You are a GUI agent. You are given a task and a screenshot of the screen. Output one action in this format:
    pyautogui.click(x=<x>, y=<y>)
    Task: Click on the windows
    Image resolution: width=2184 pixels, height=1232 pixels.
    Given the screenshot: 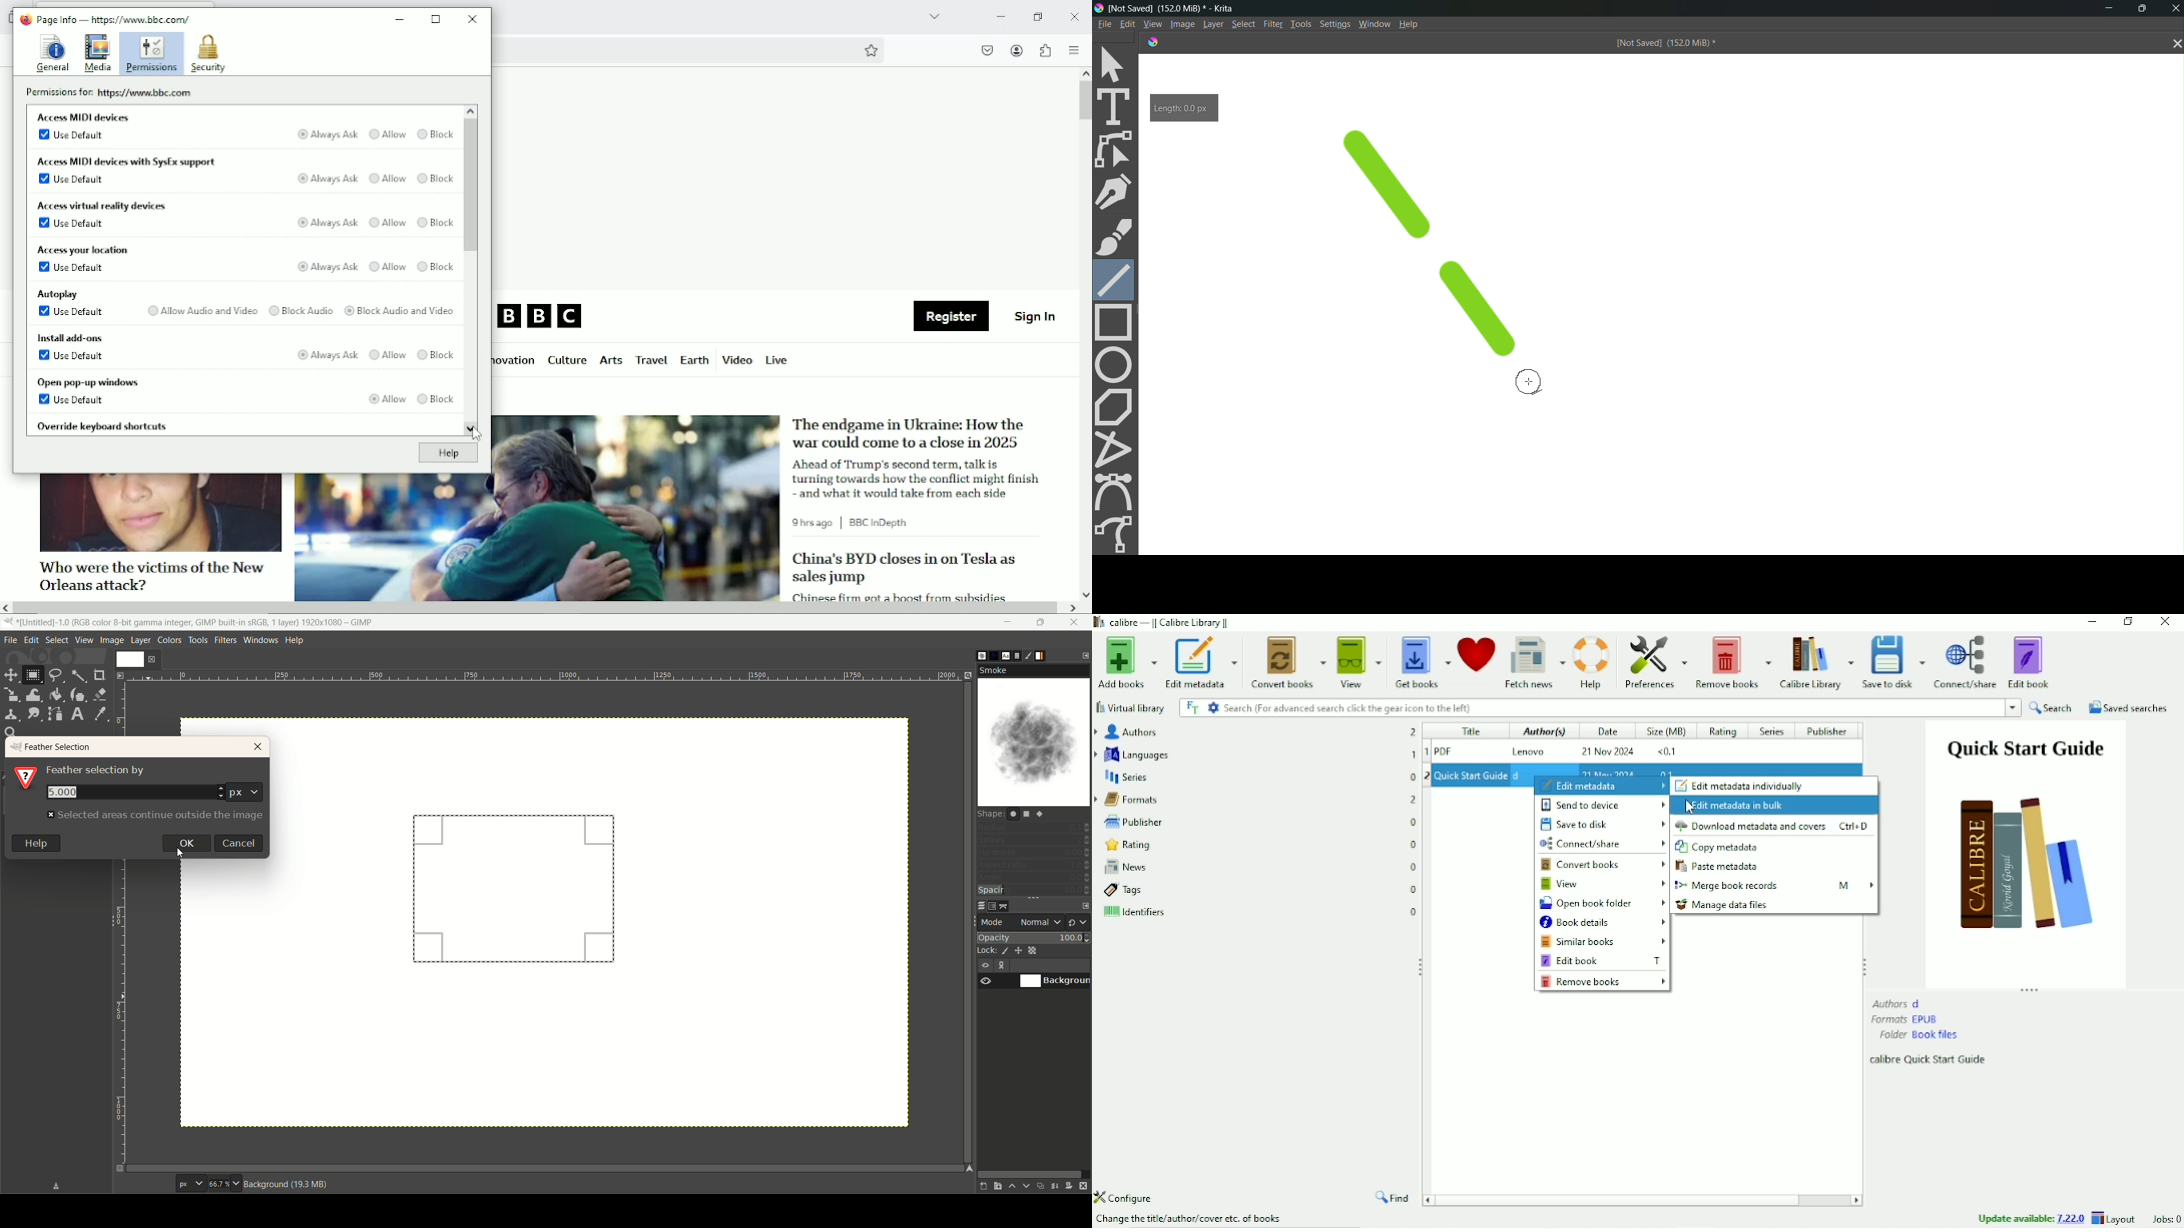 What is the action you would take?
    pyautogui.click(x=260, y=640)
    